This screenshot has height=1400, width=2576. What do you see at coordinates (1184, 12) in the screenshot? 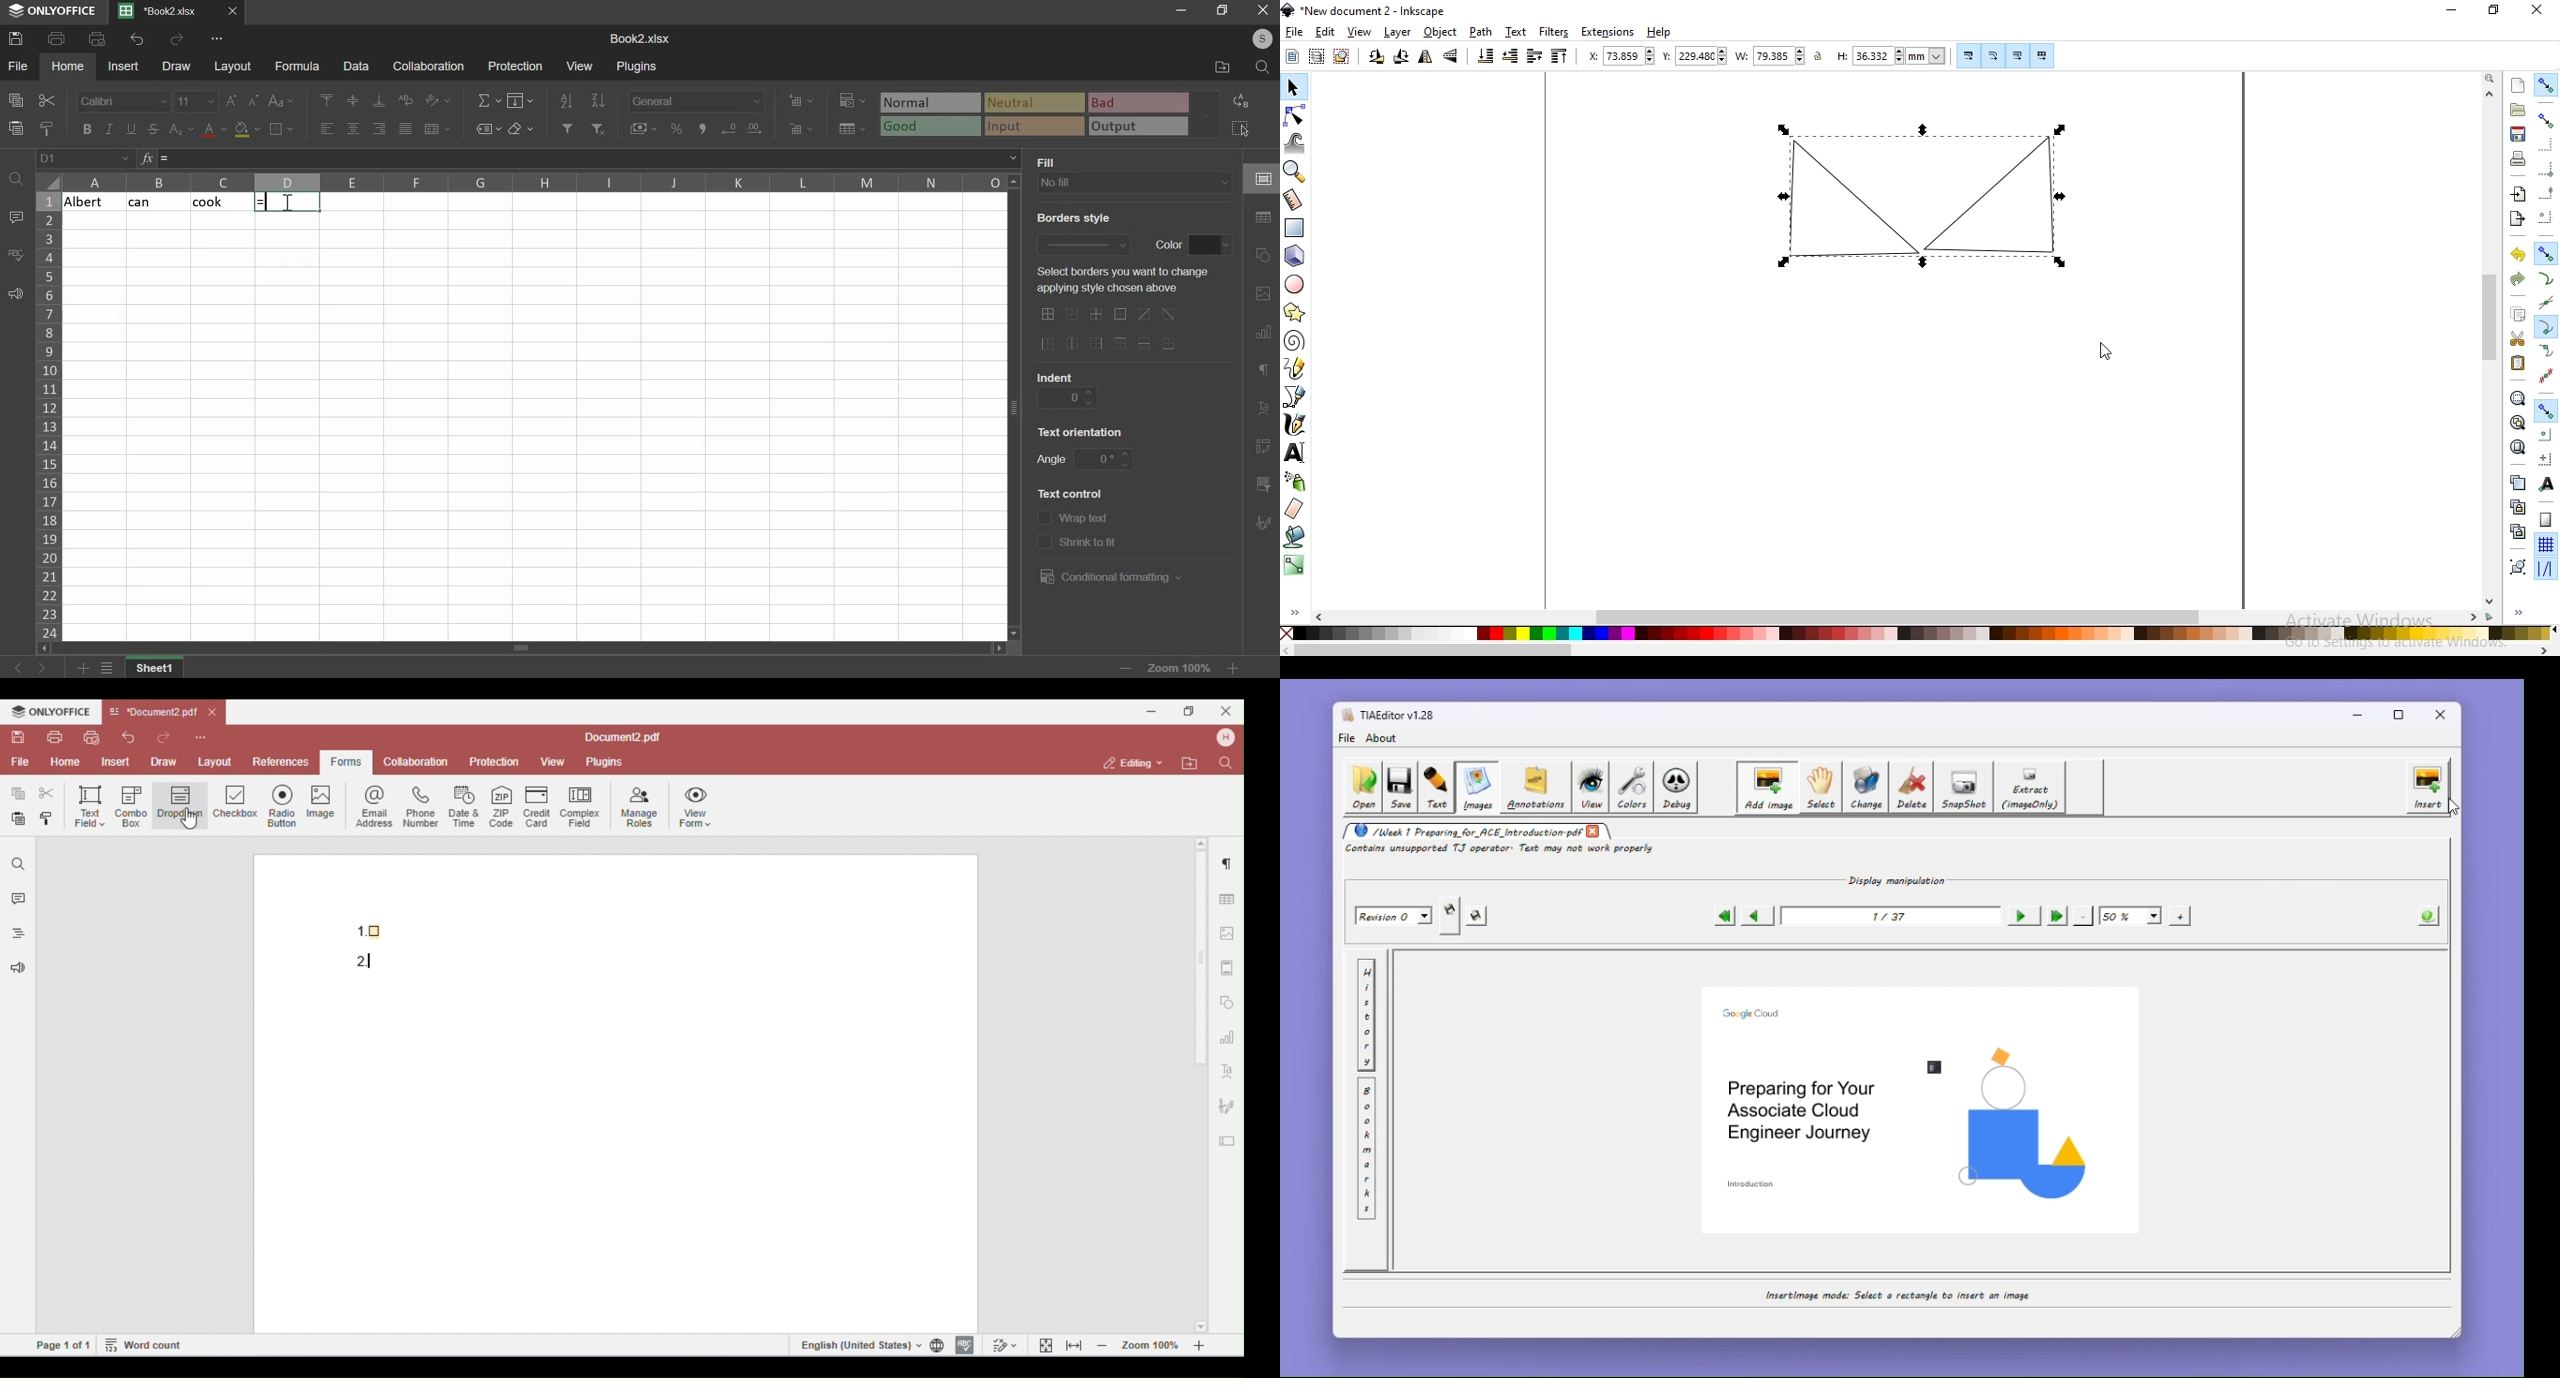
I see `minimize` at bounding box center [1184, 12].